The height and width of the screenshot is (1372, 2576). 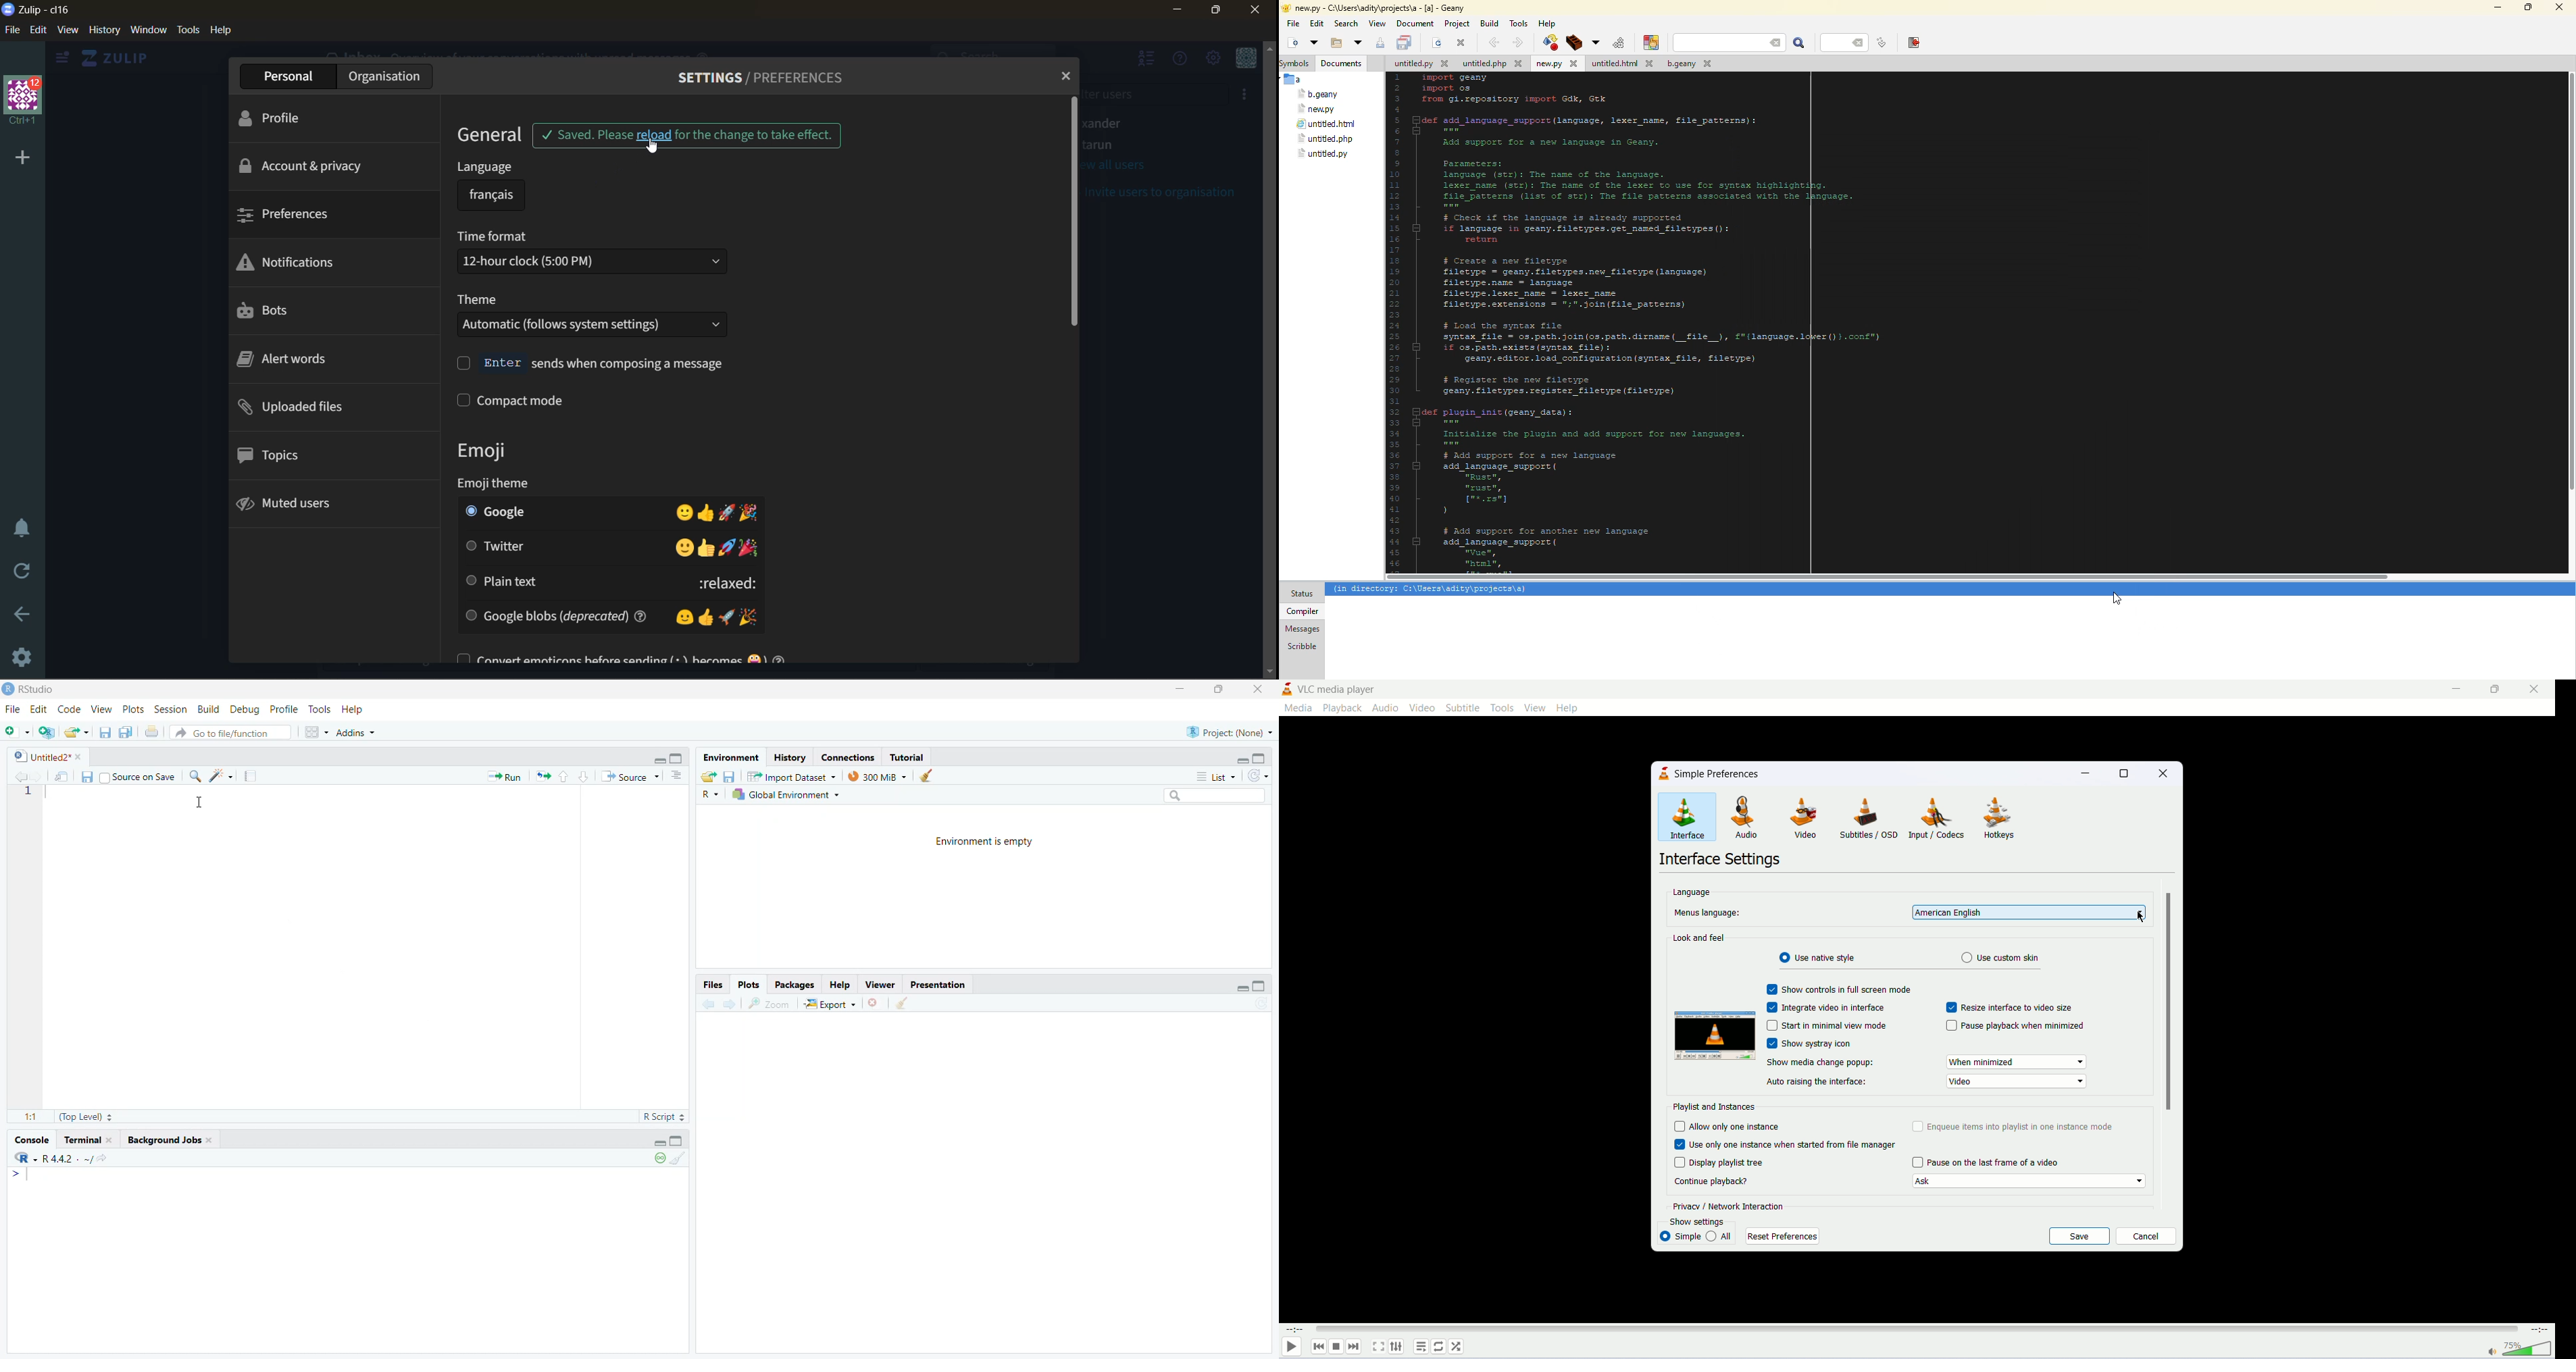 I want to click on hide console, so click(x=680, y=1142).